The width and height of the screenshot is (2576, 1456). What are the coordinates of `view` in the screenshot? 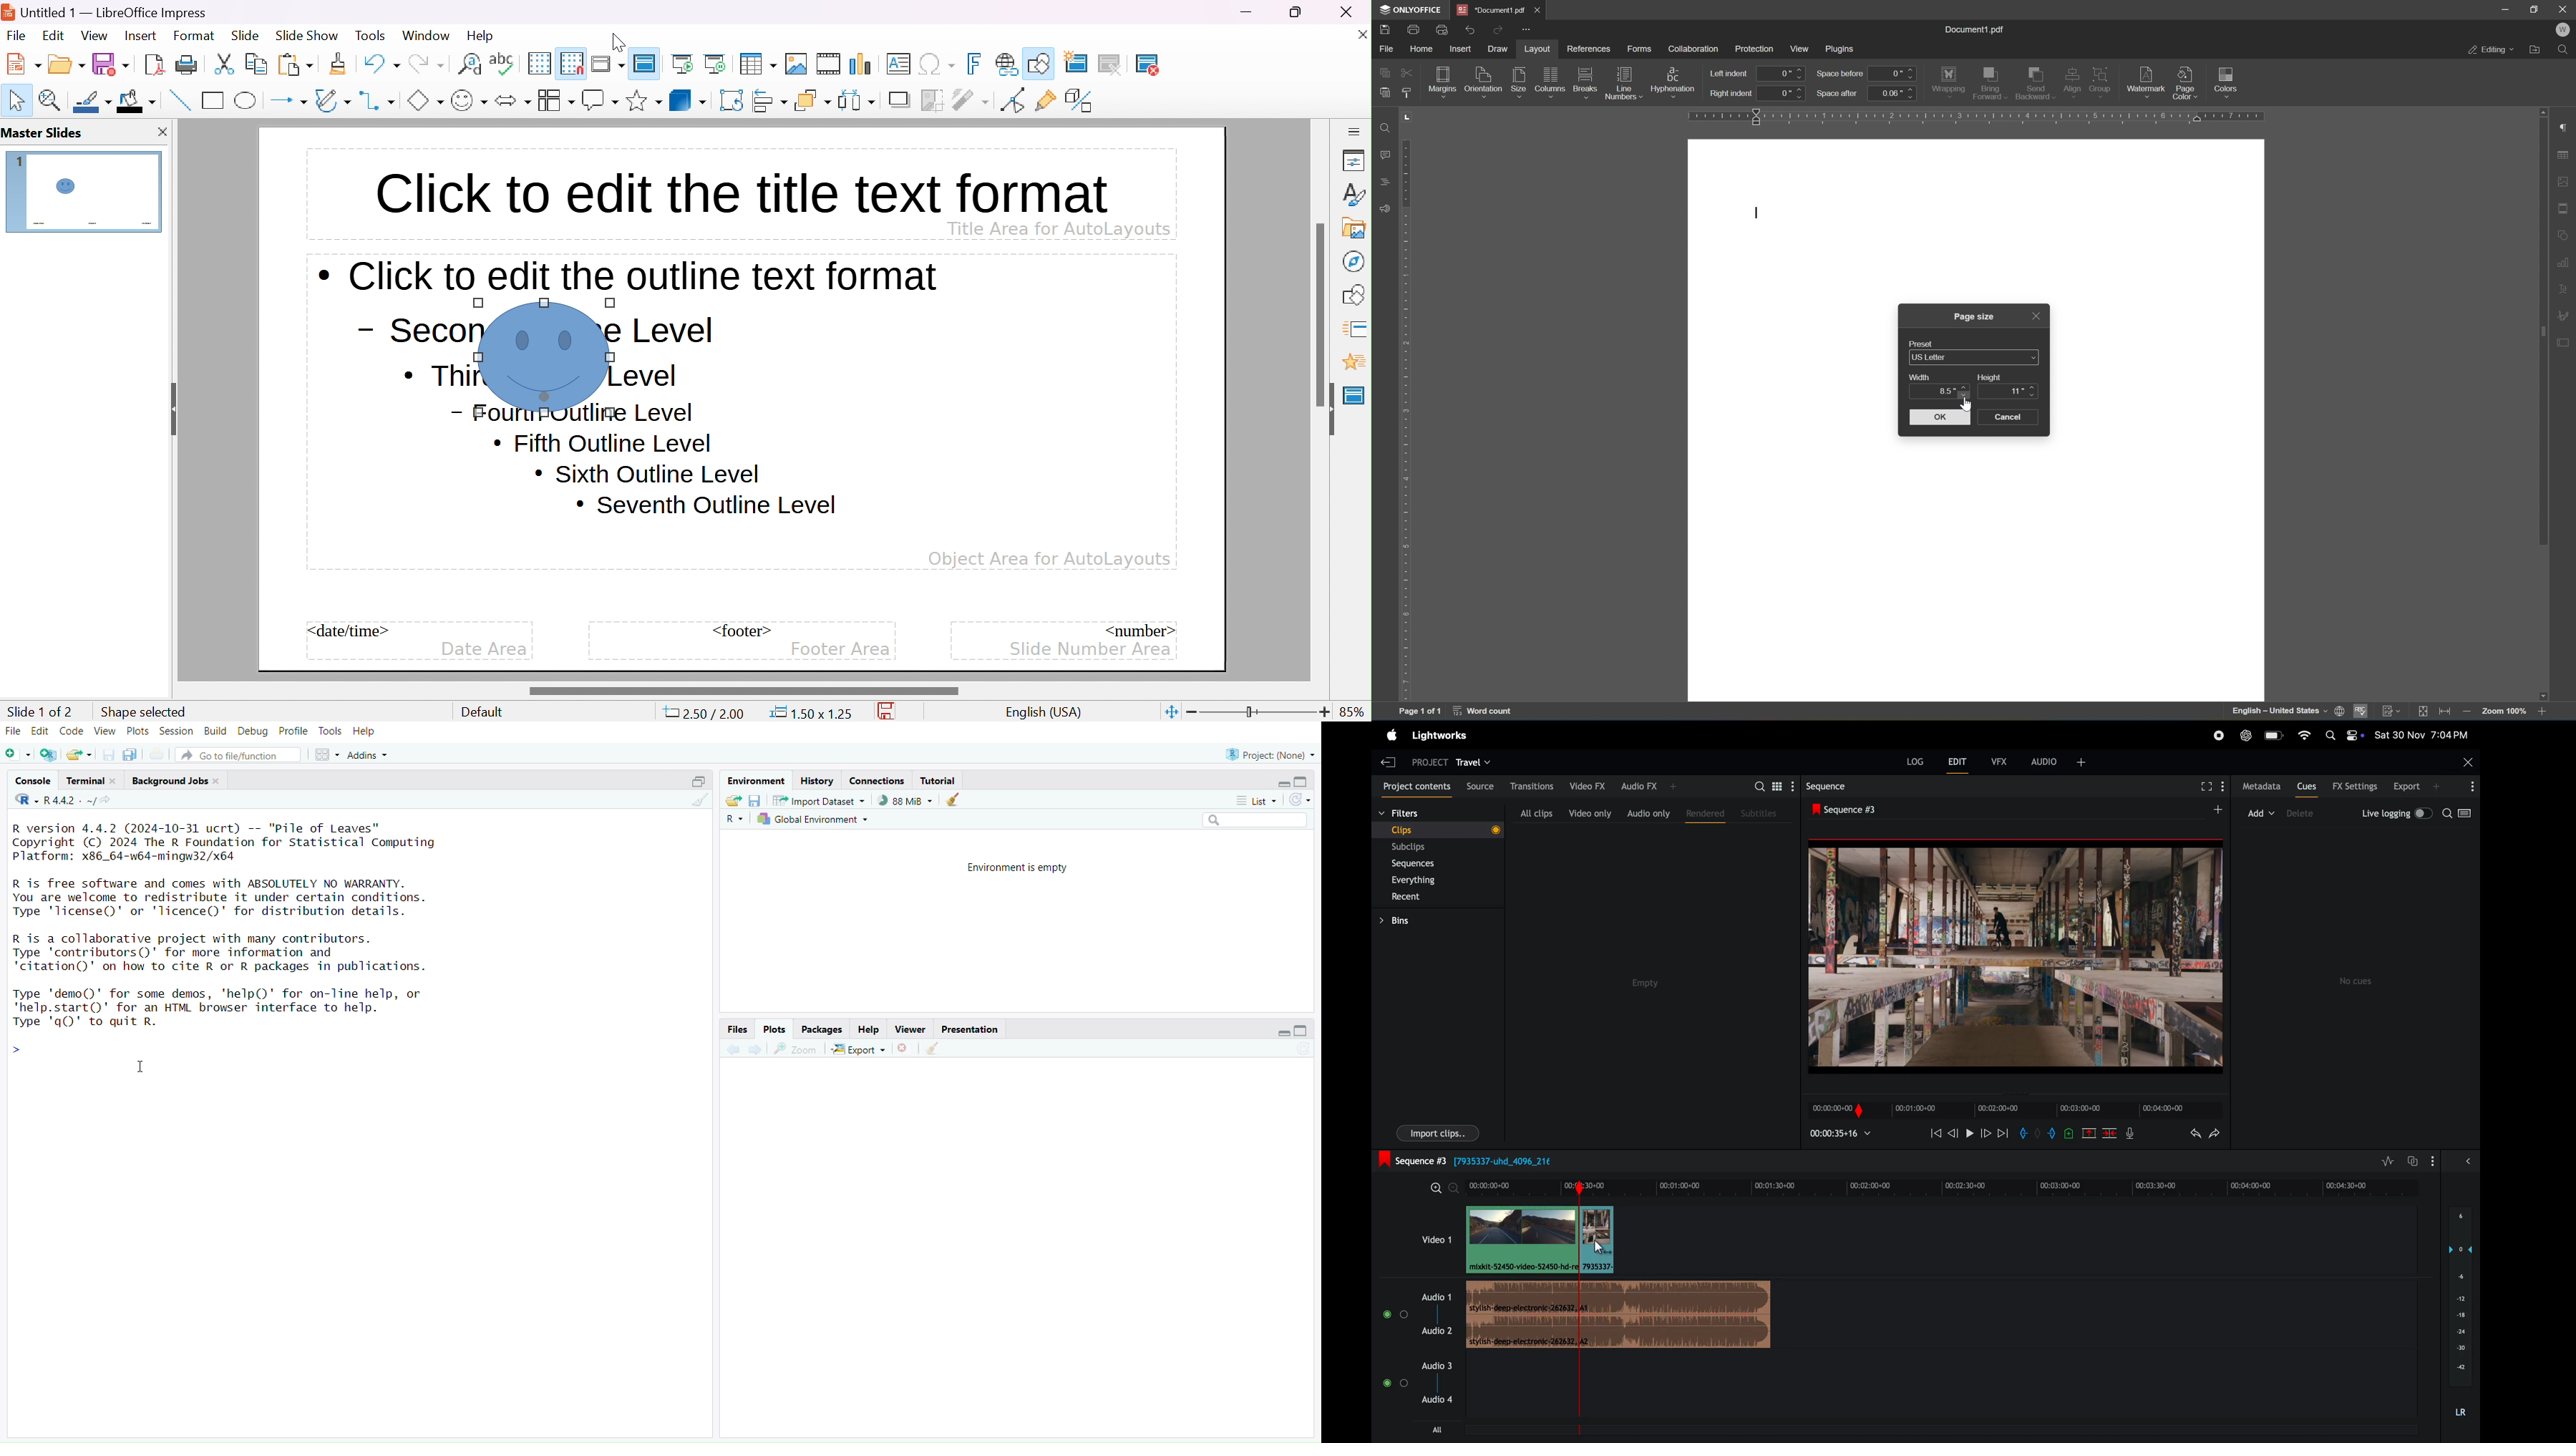 It's located at (94, 35).